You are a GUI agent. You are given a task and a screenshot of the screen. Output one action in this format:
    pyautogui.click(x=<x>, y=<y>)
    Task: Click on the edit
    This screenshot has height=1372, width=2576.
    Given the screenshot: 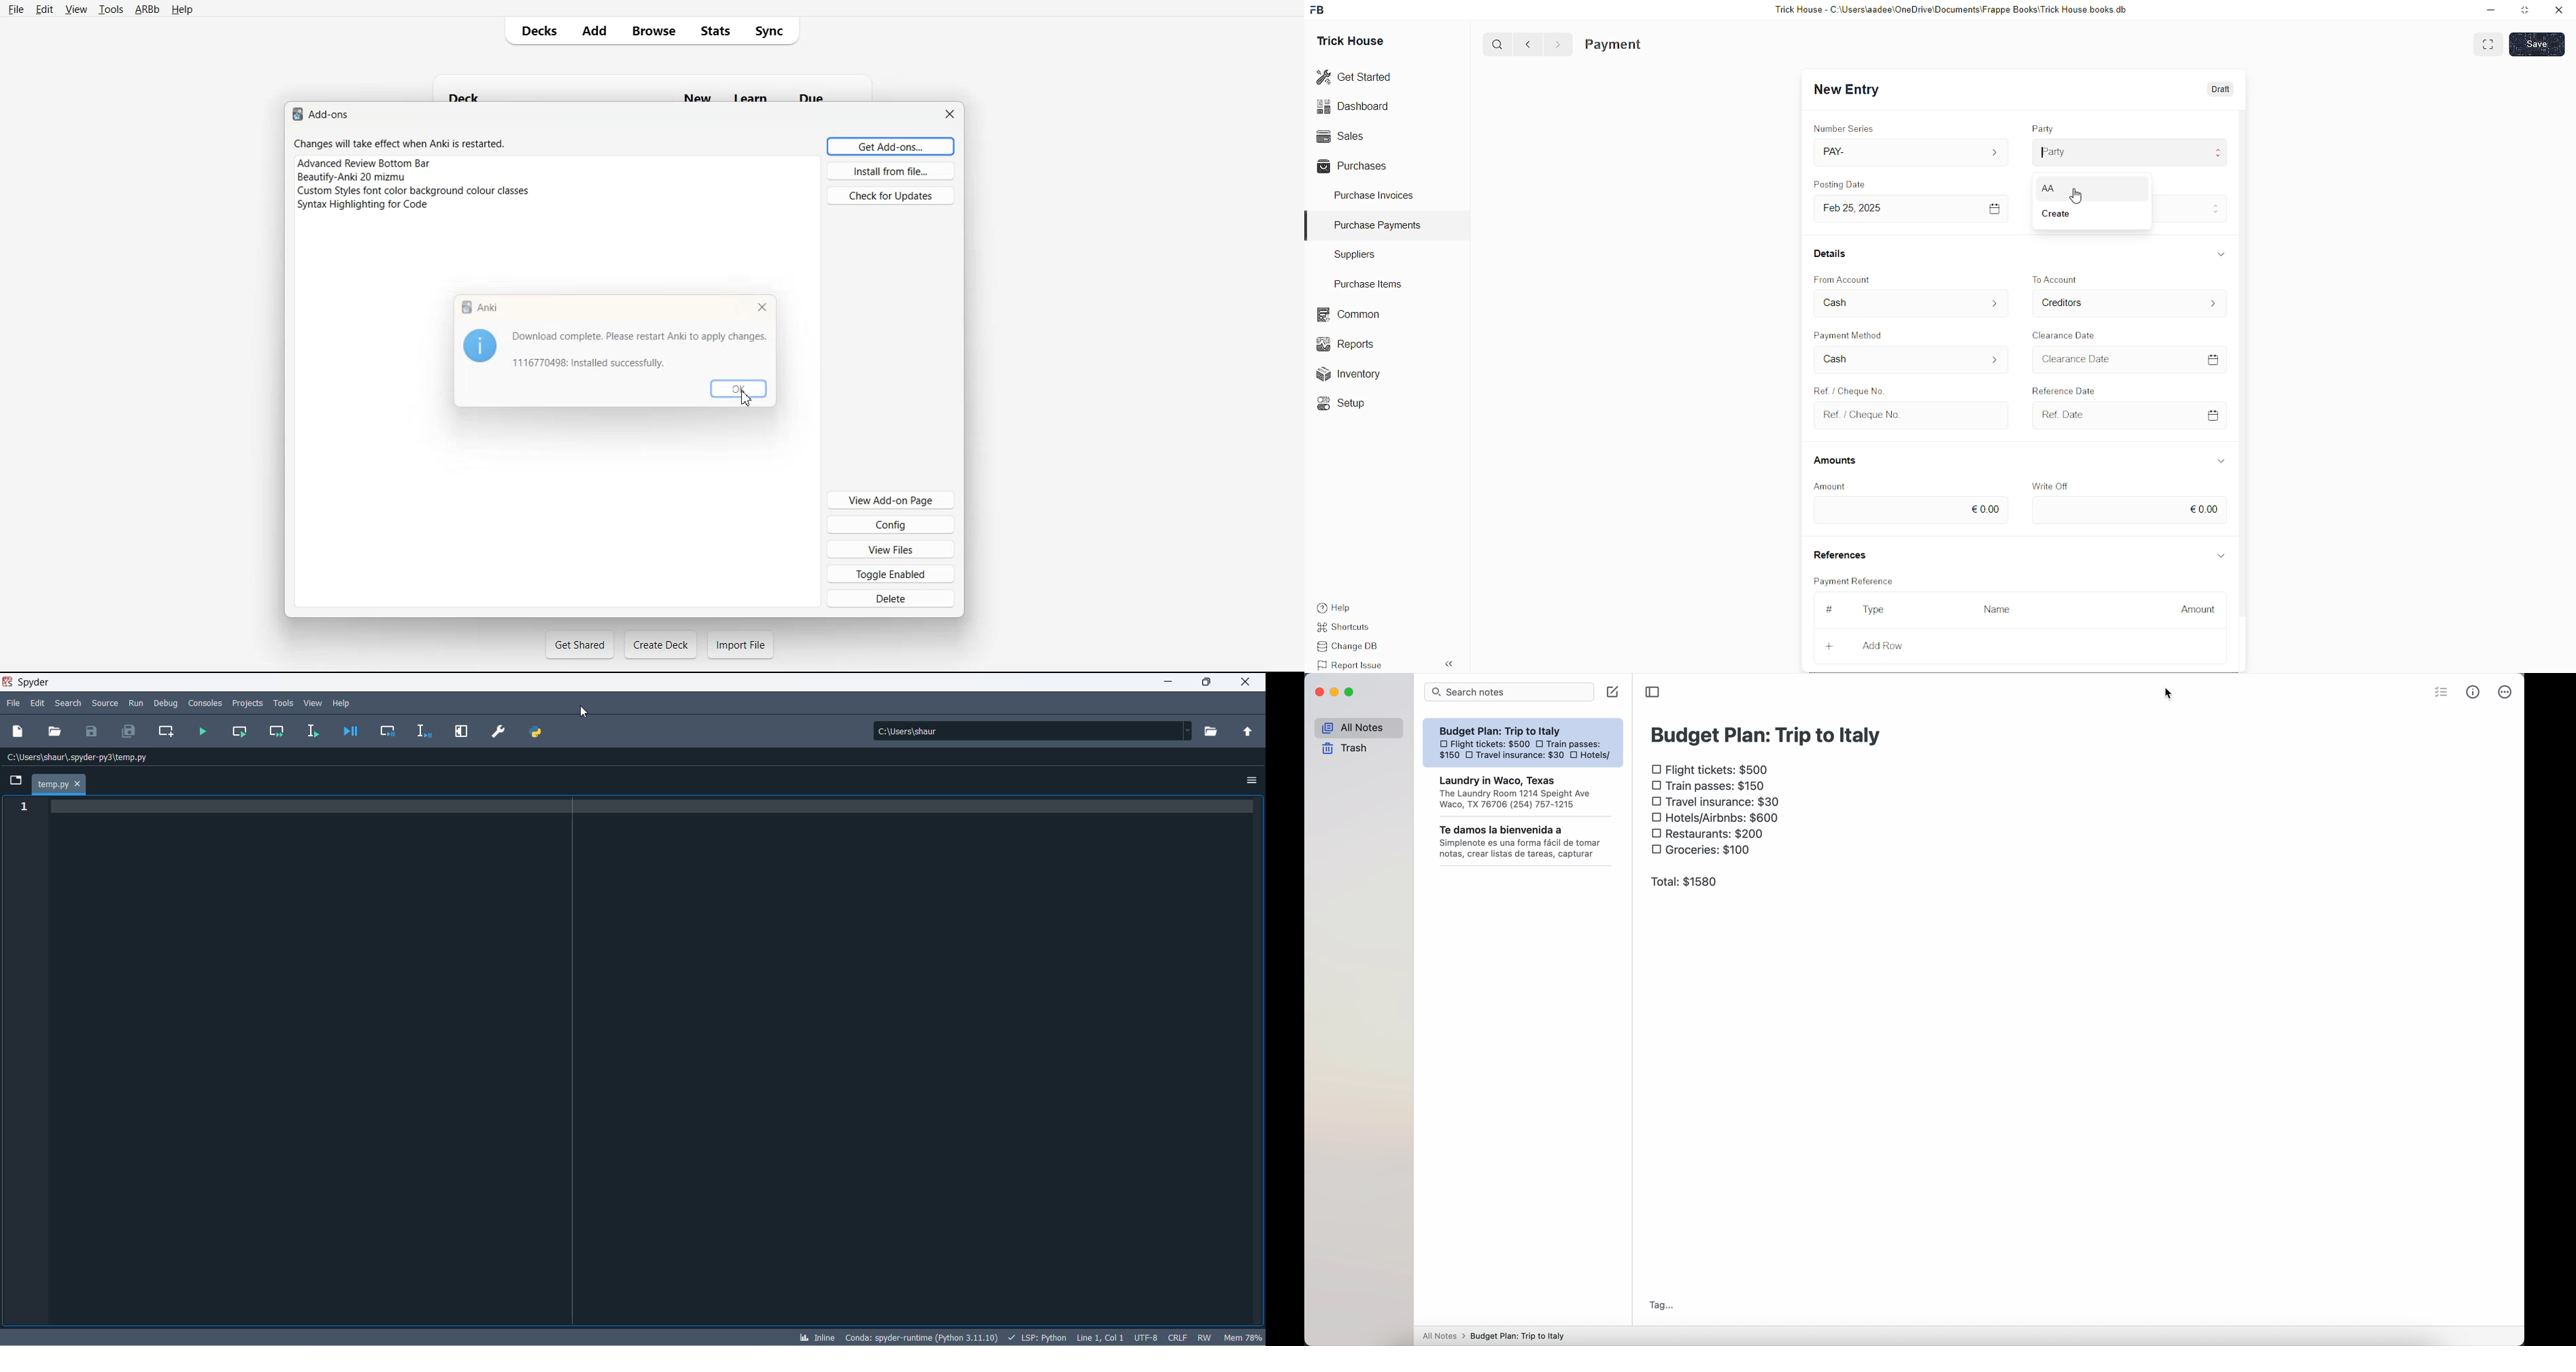 What is the action you would take?
    pyautogui.click(x=38, y=703)
    